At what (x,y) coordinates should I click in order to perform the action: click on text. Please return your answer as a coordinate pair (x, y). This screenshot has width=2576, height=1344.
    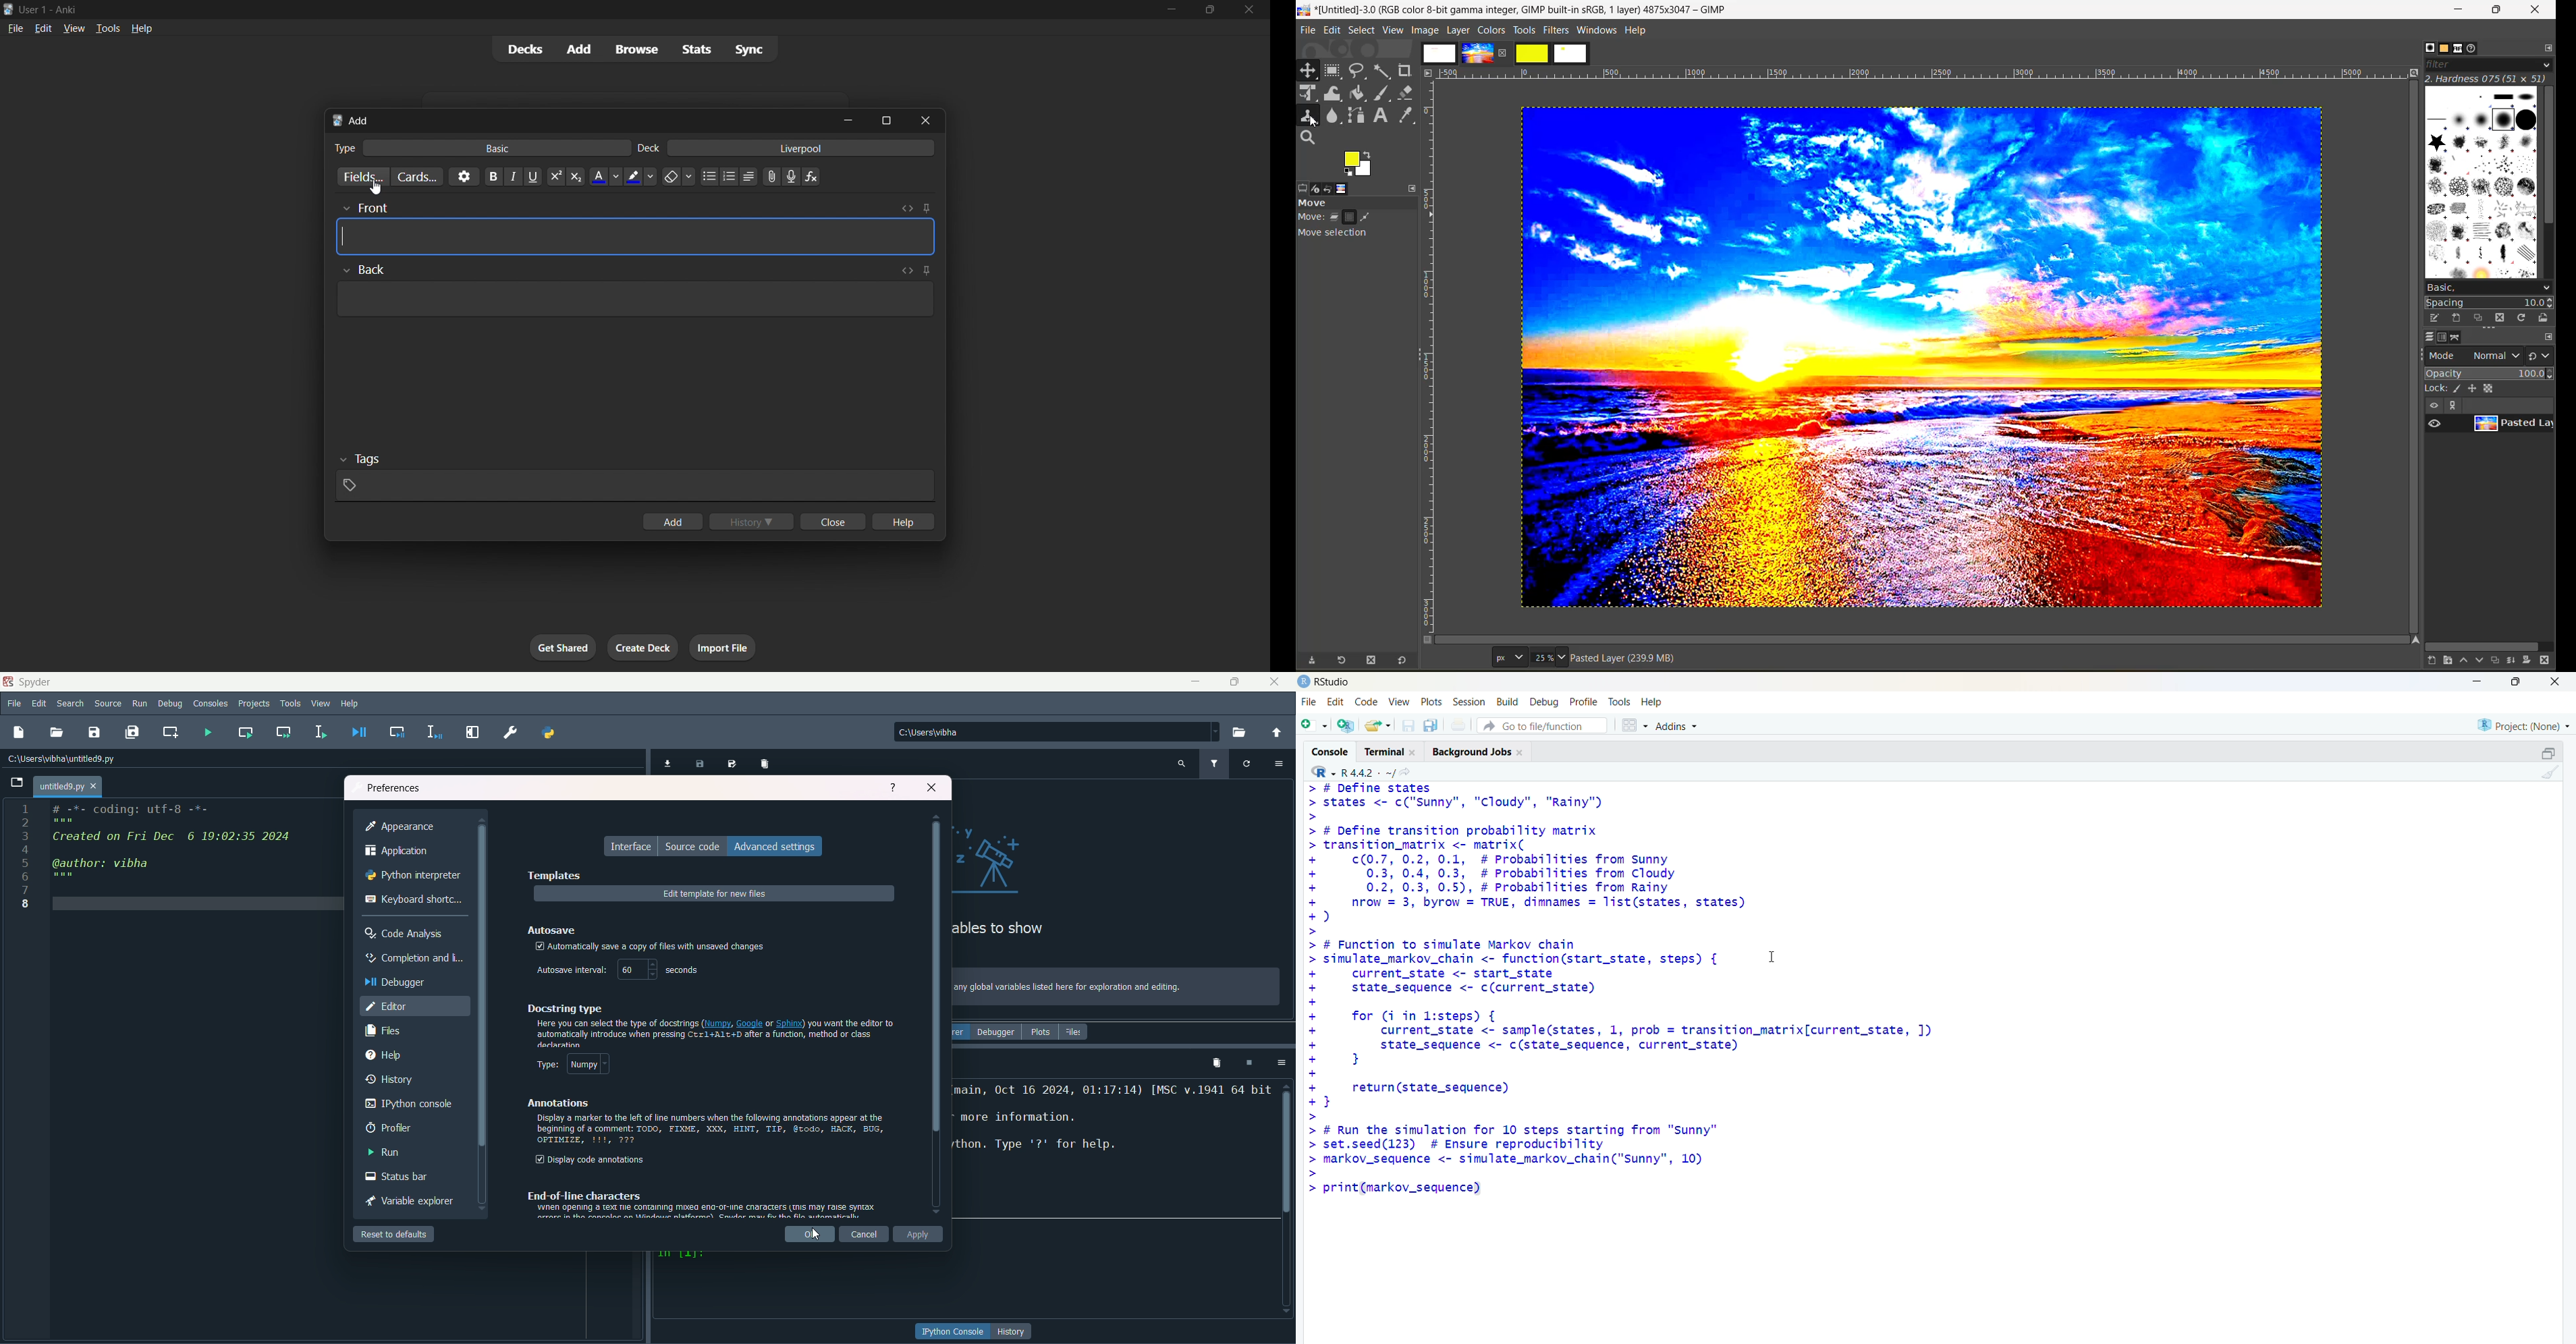
    Looking at the image, I should click on (701, 1204).